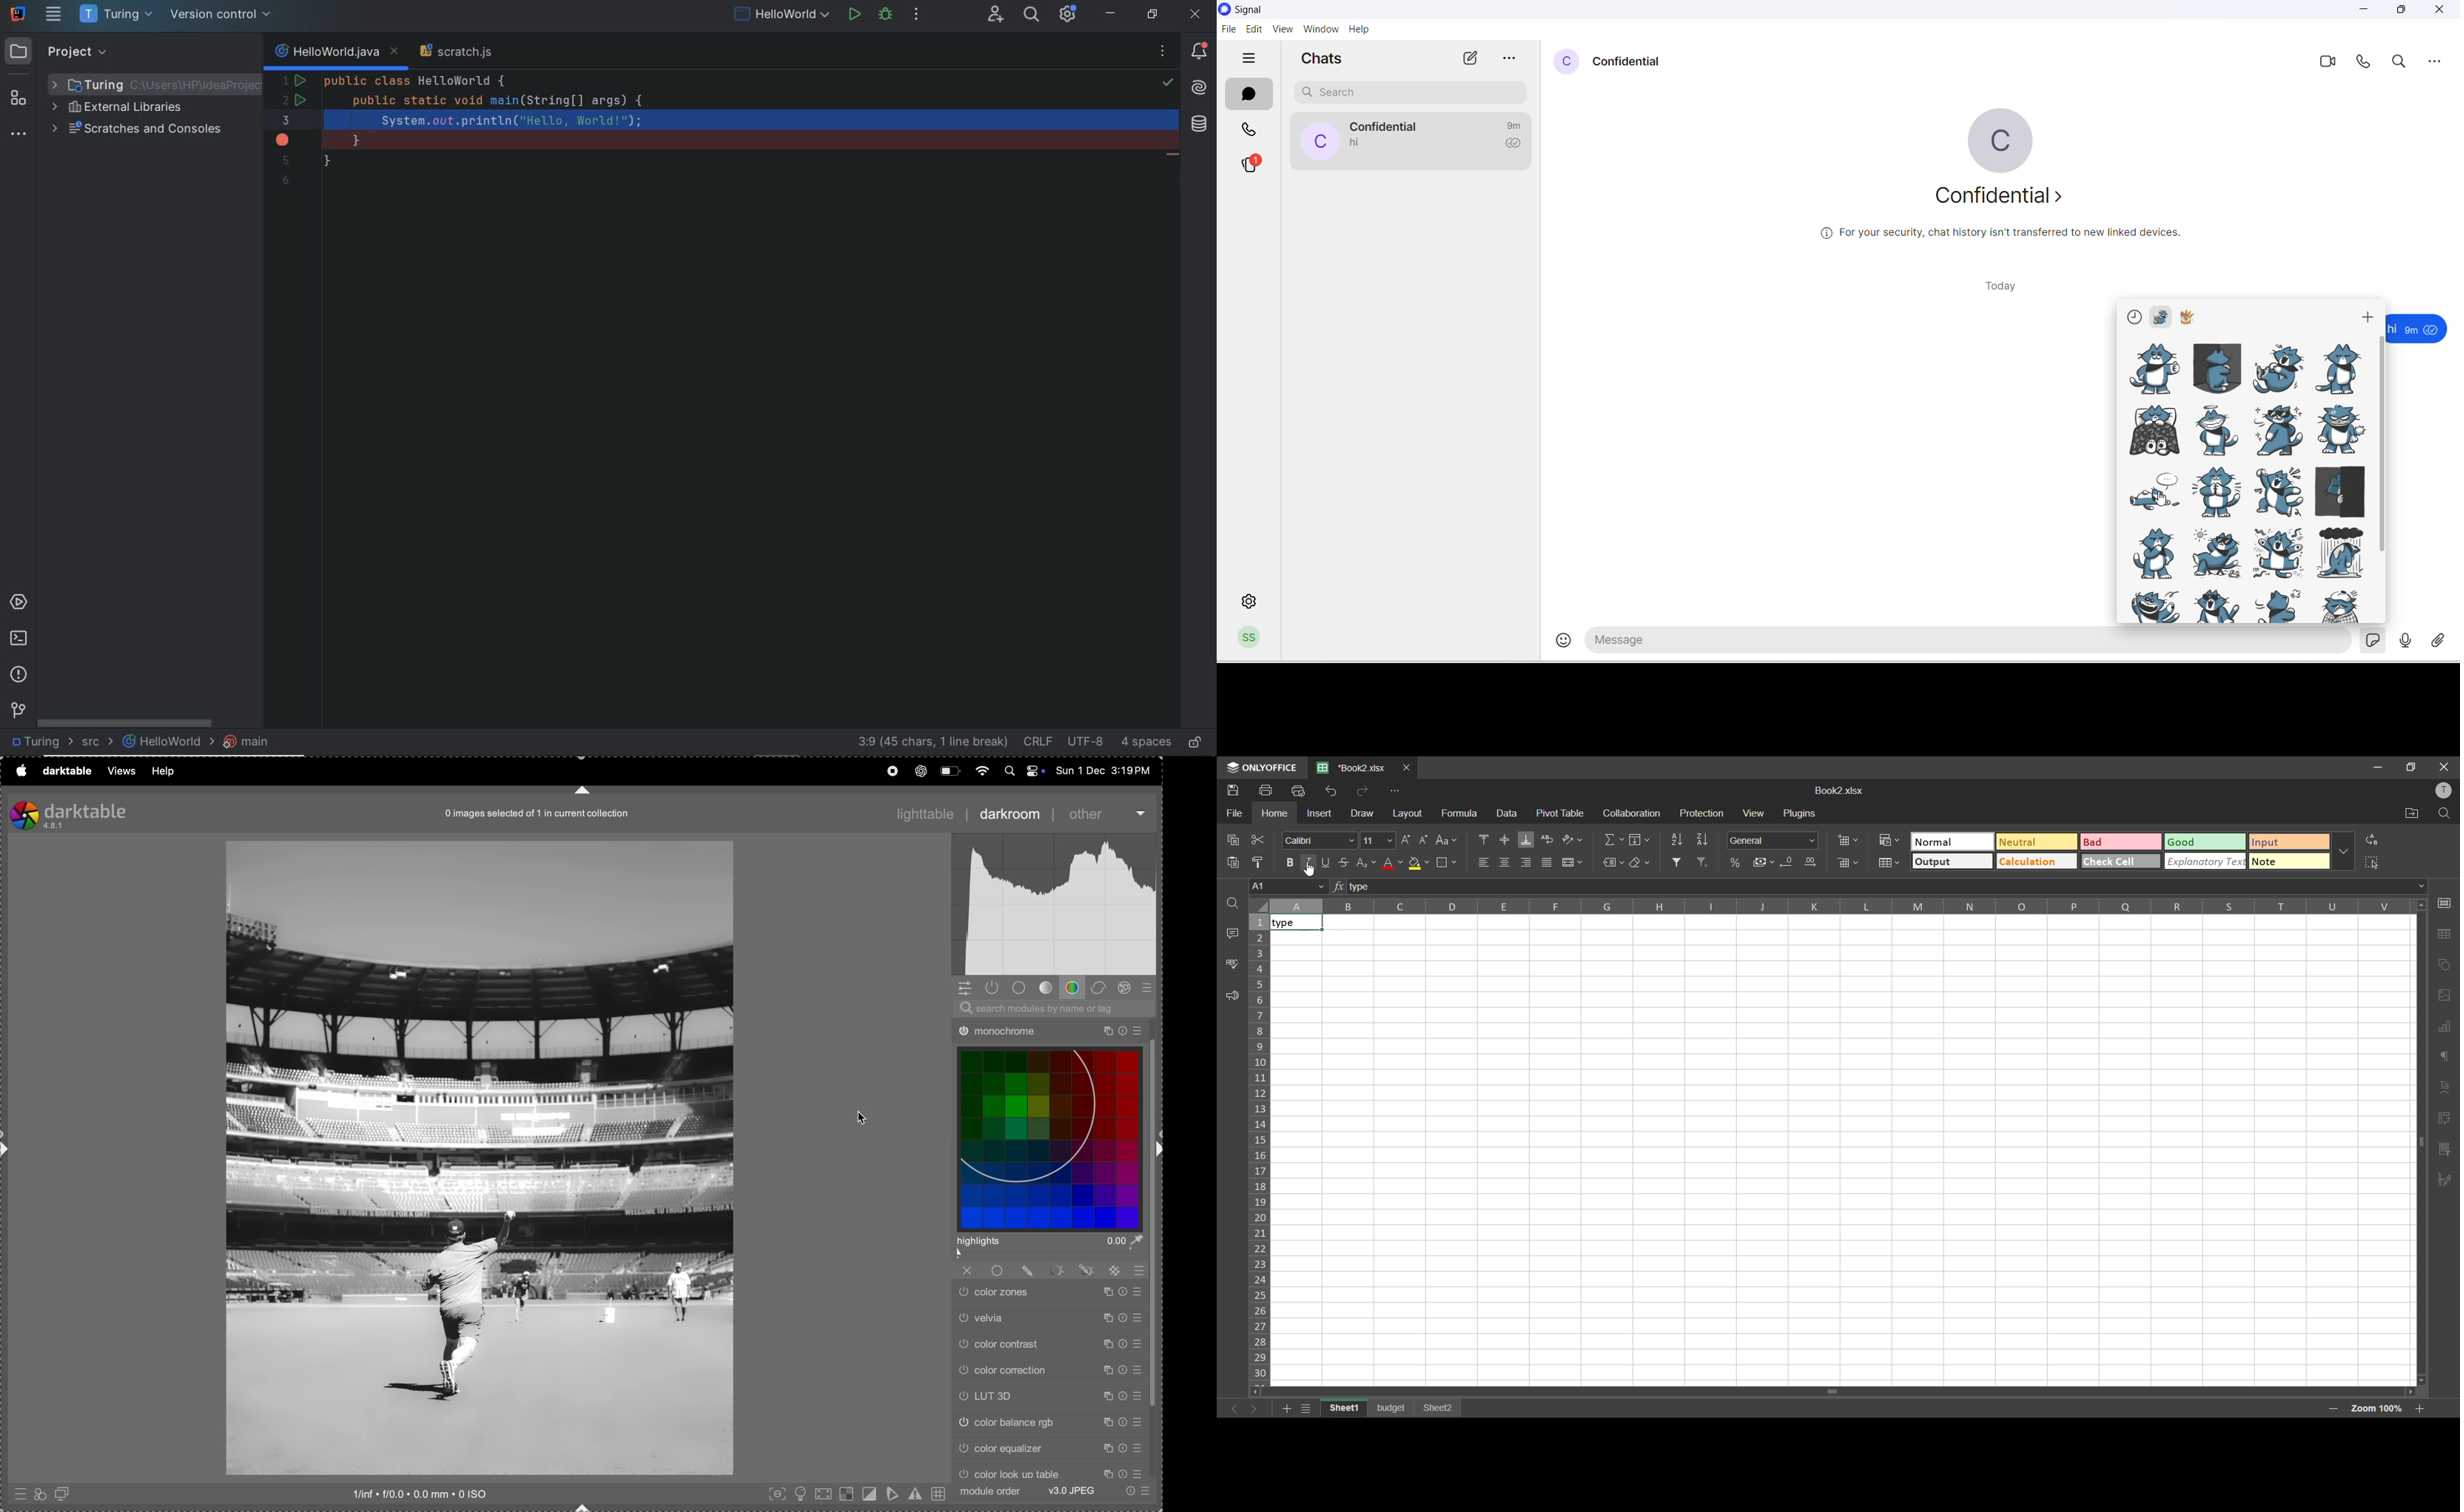  I want to click on module order, so click(990, 1492).